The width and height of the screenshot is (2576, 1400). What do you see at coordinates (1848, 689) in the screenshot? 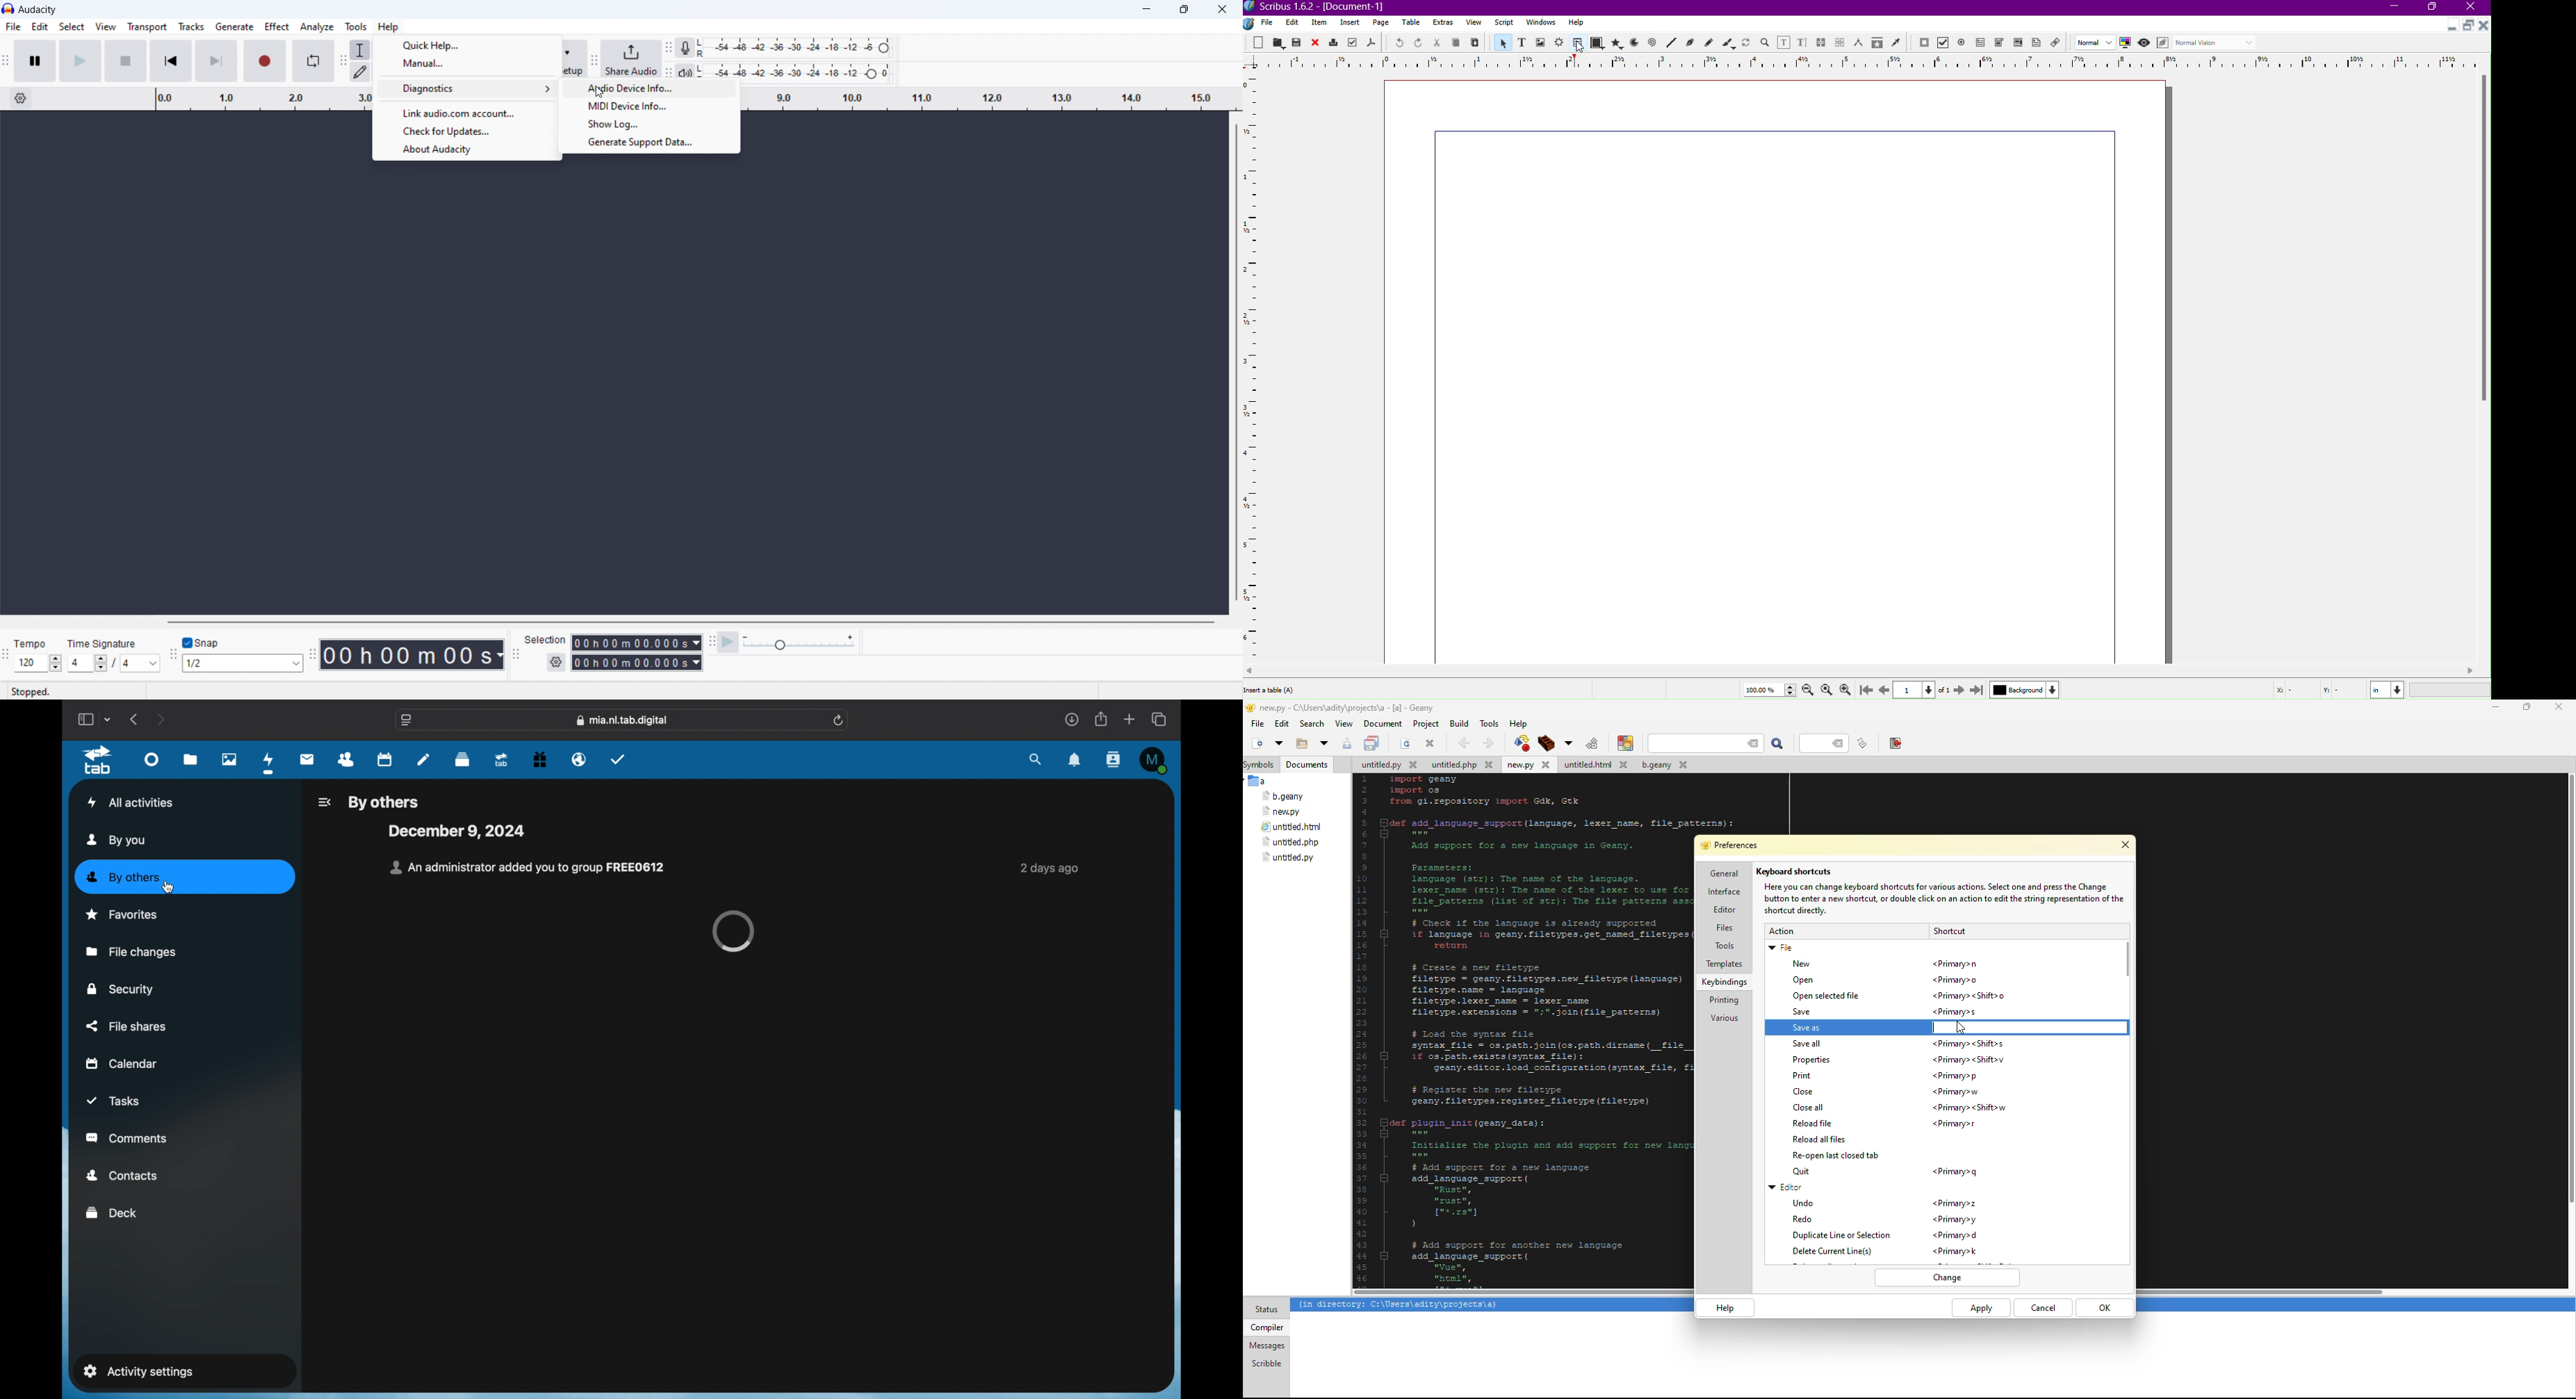
I see `Zoom In` at bounding box center [1848, 689].